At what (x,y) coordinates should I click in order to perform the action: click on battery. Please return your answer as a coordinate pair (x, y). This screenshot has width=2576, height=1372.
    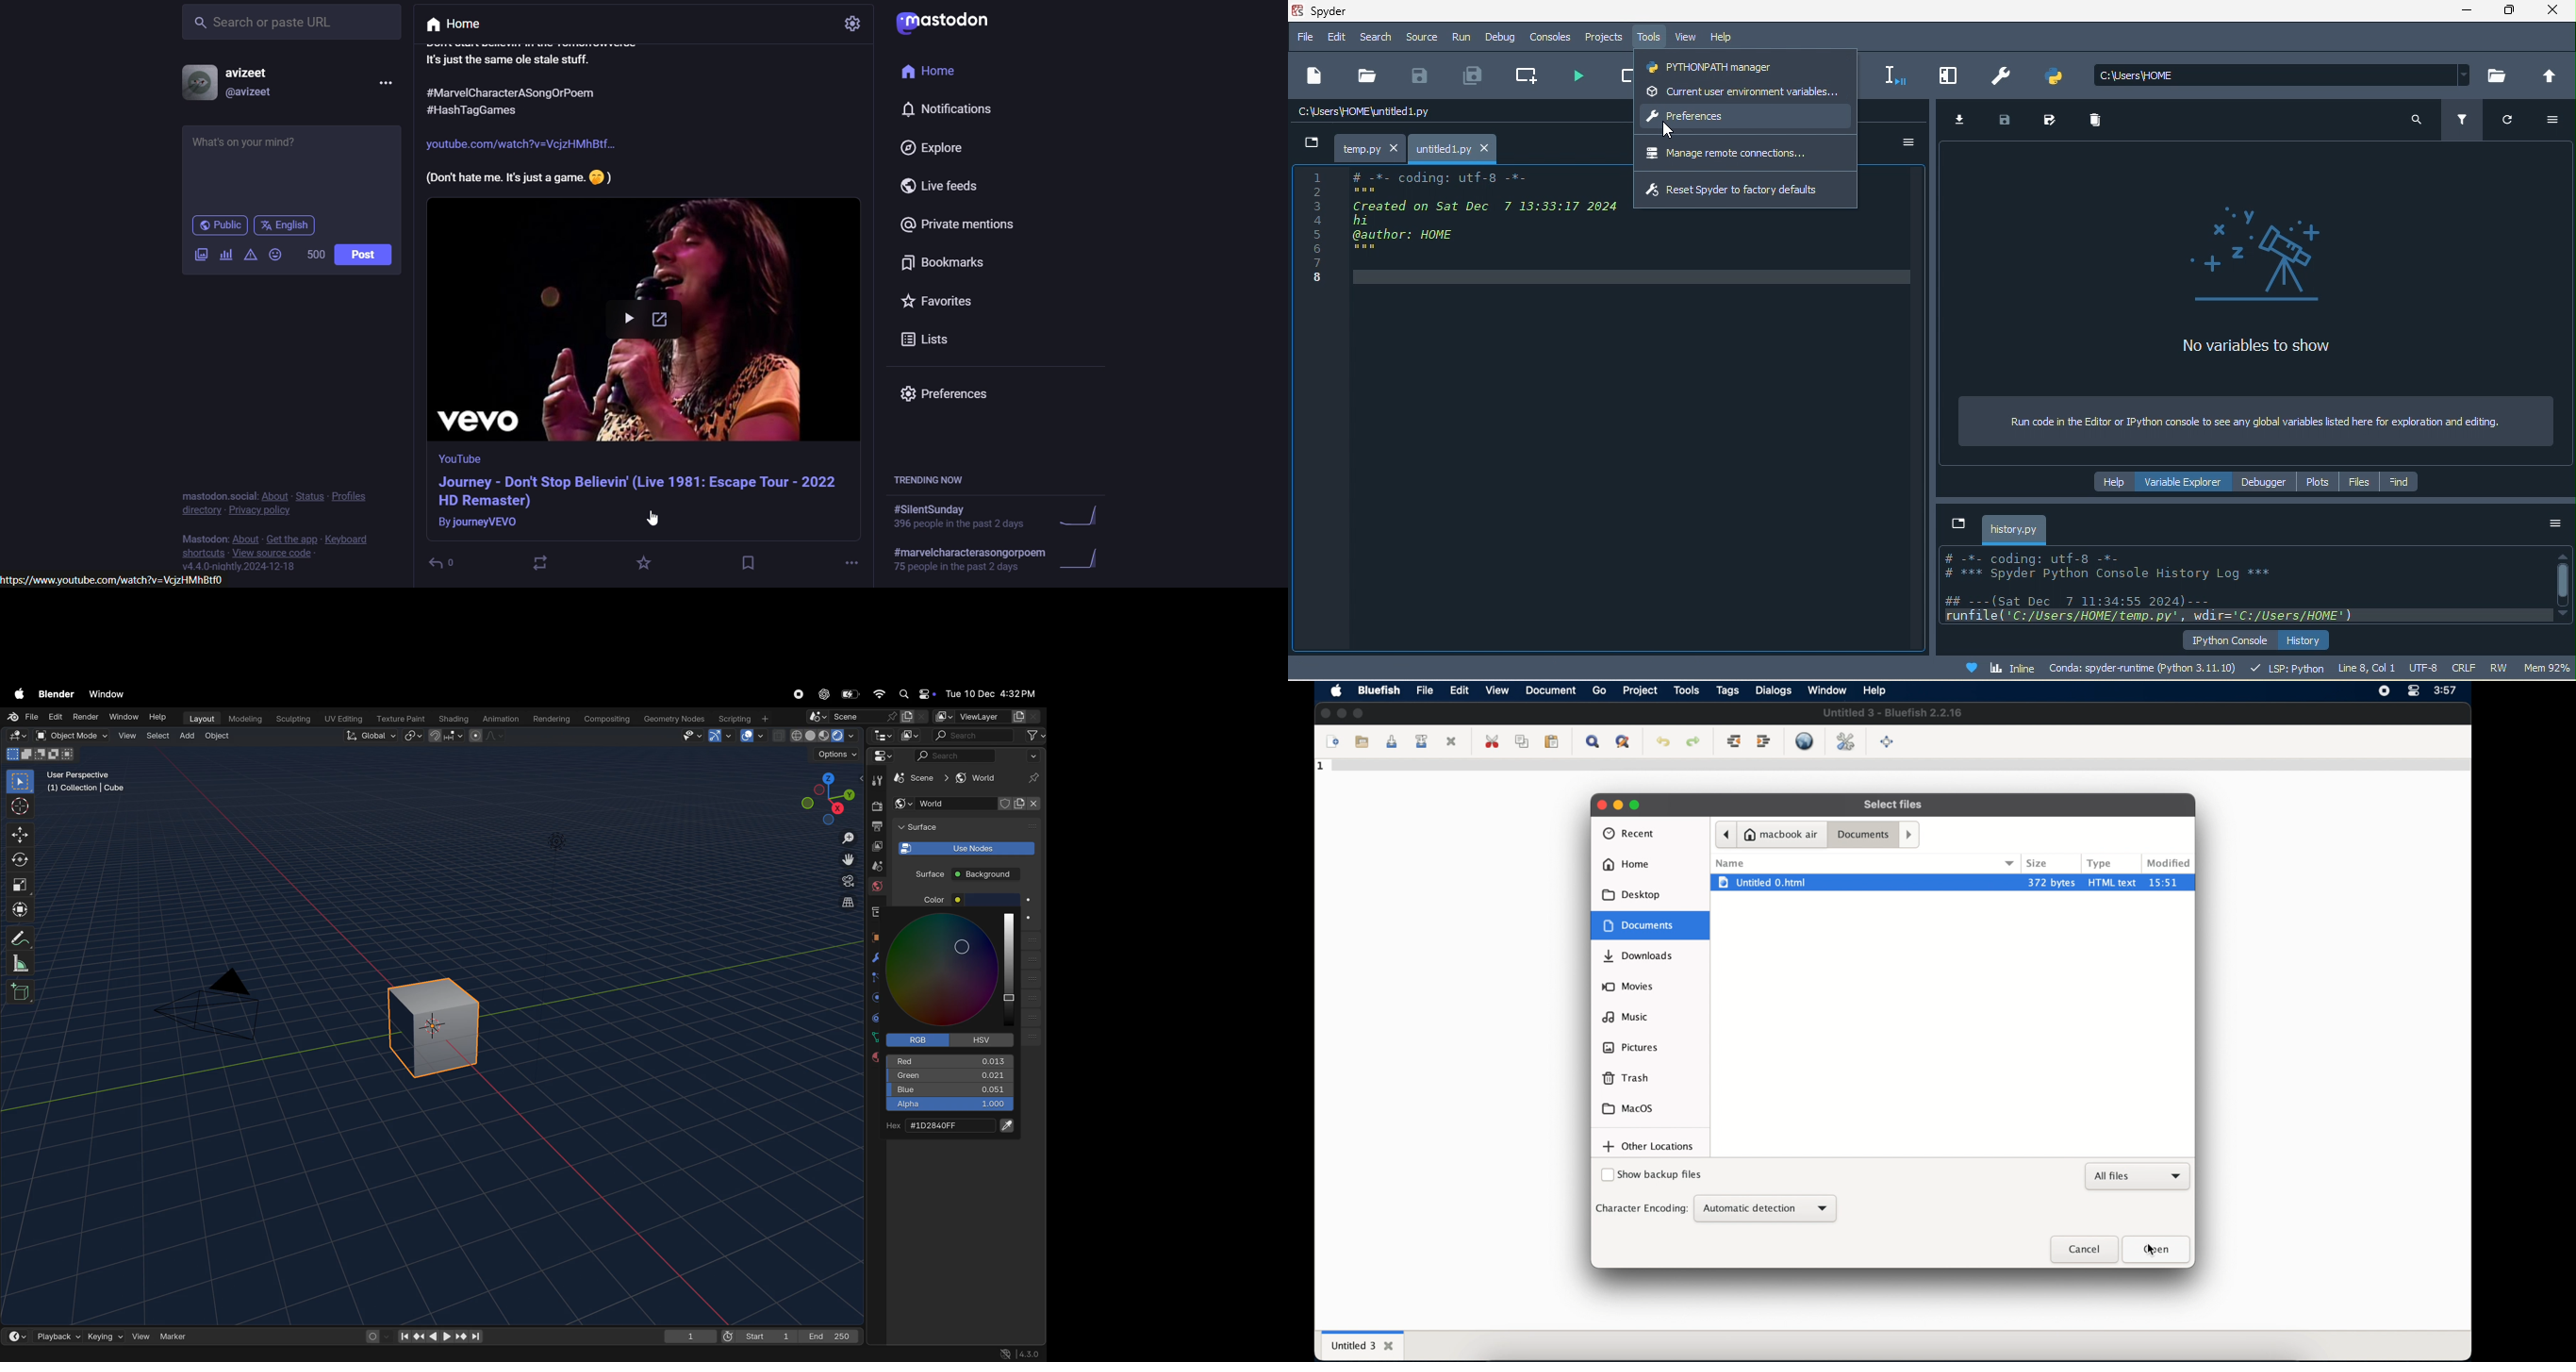
    Looking at the image, I should click on (850, 695).